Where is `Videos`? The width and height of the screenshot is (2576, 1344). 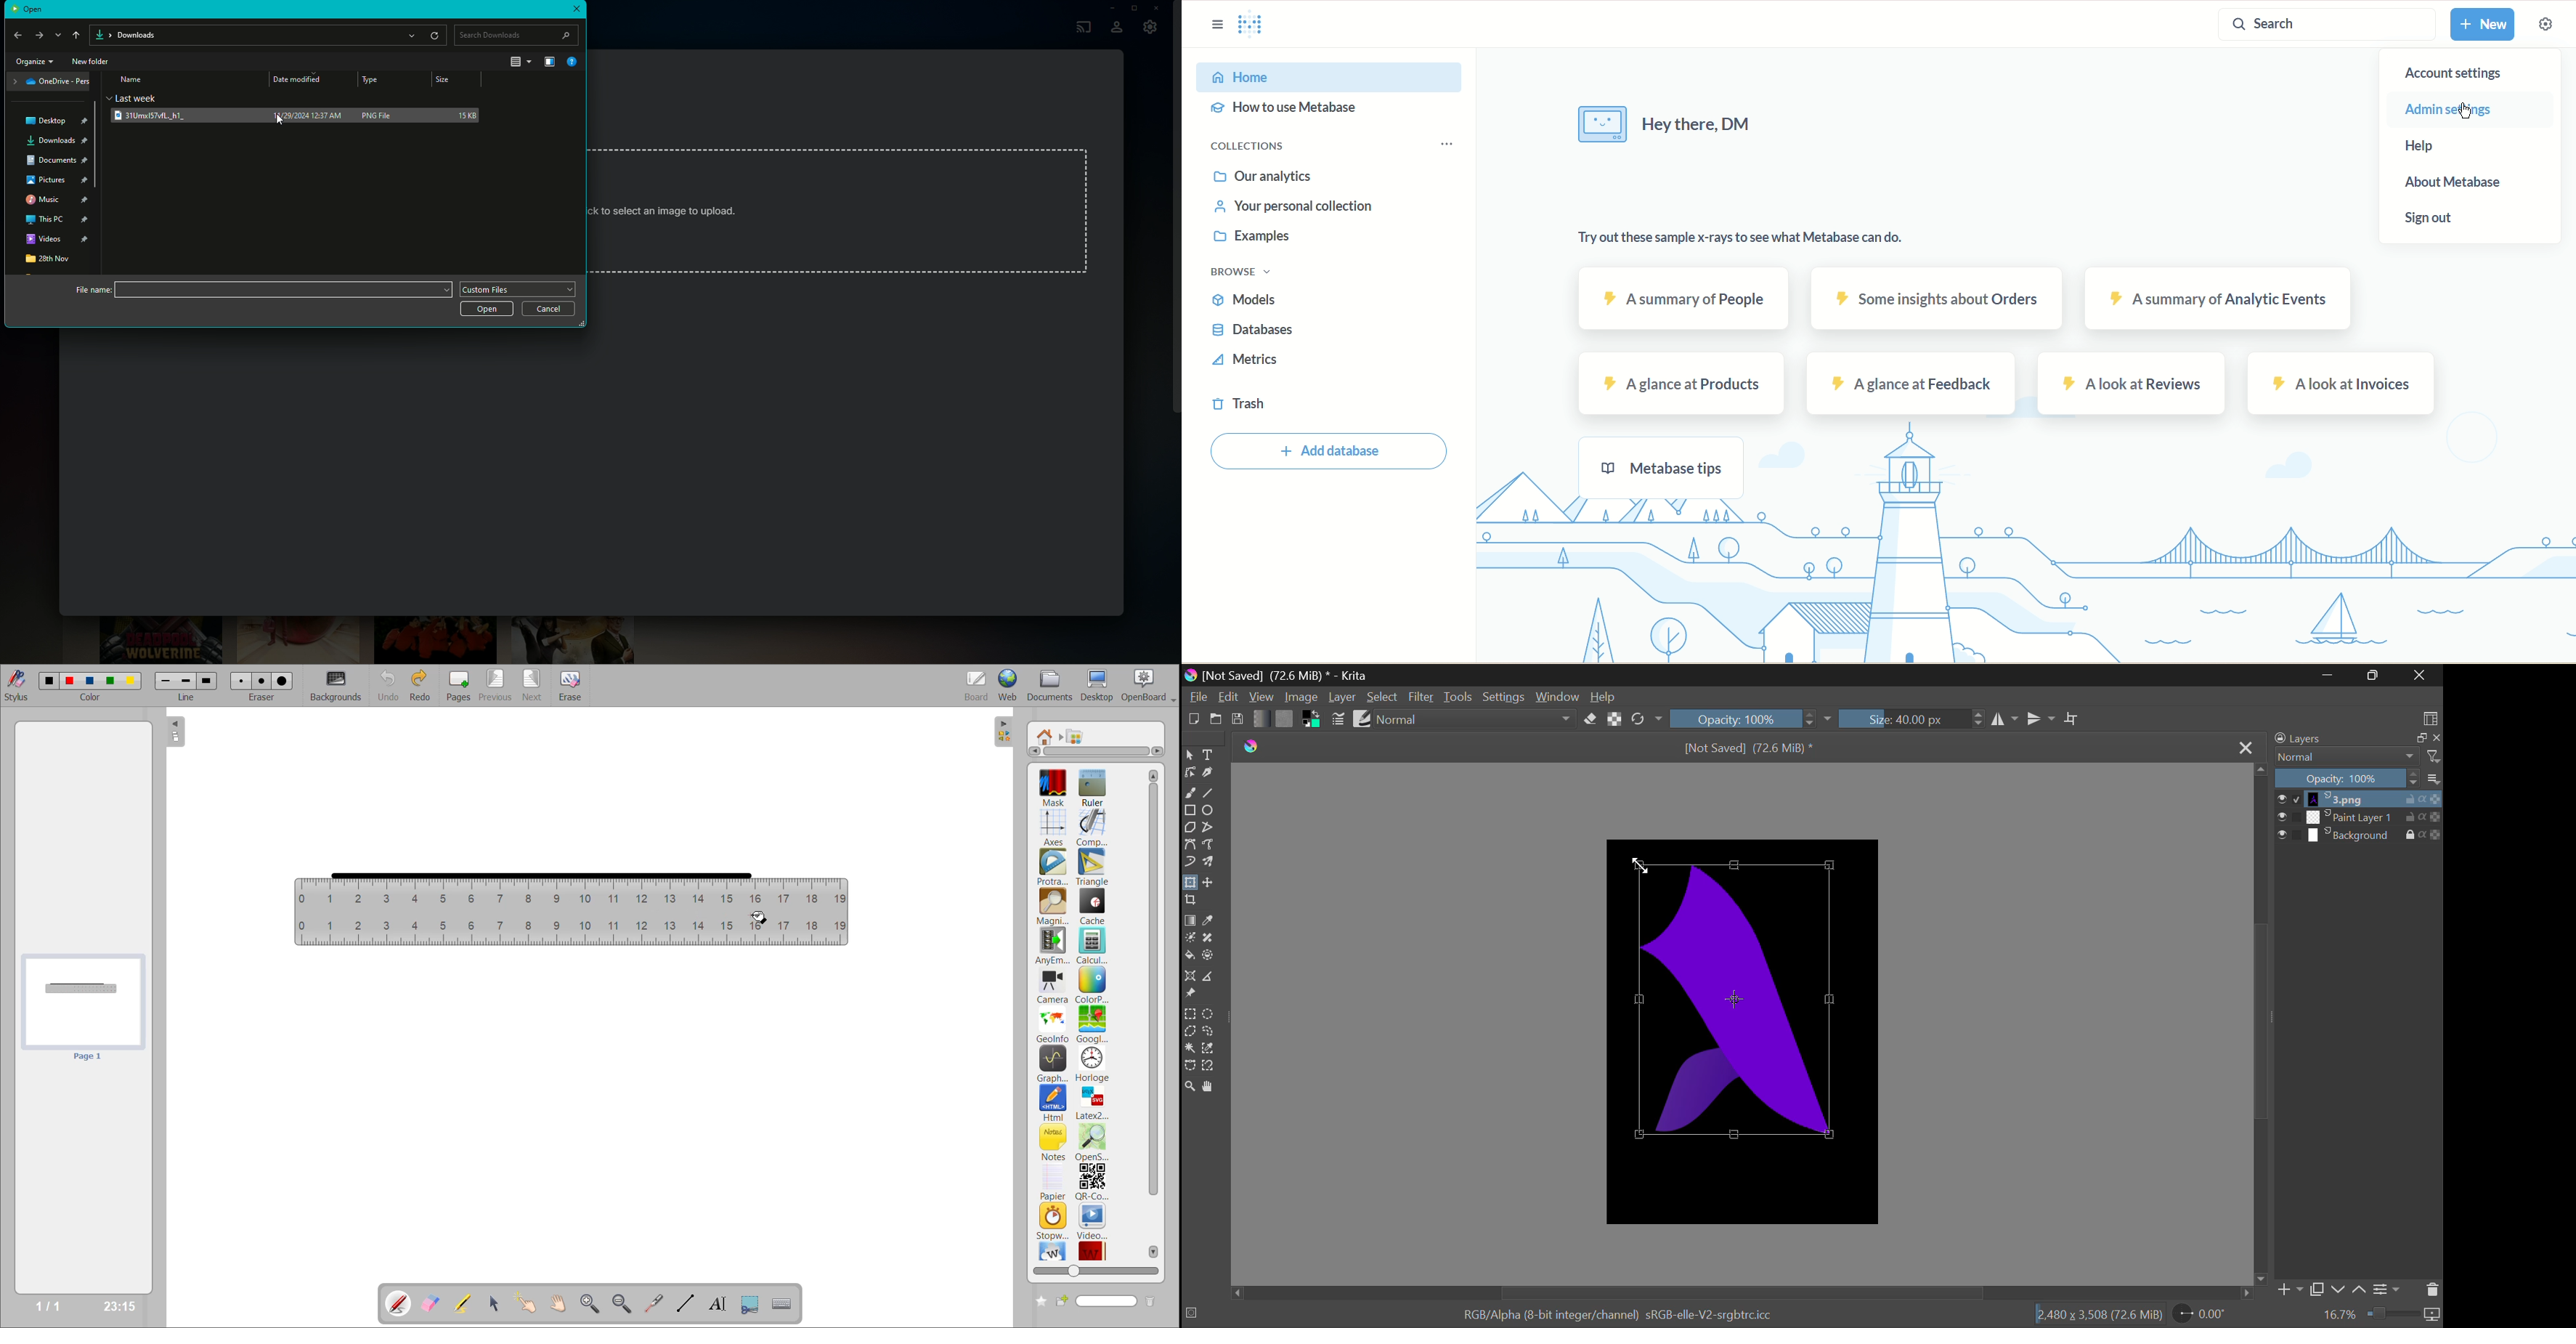
Videos is located at coordinates (57, 241).